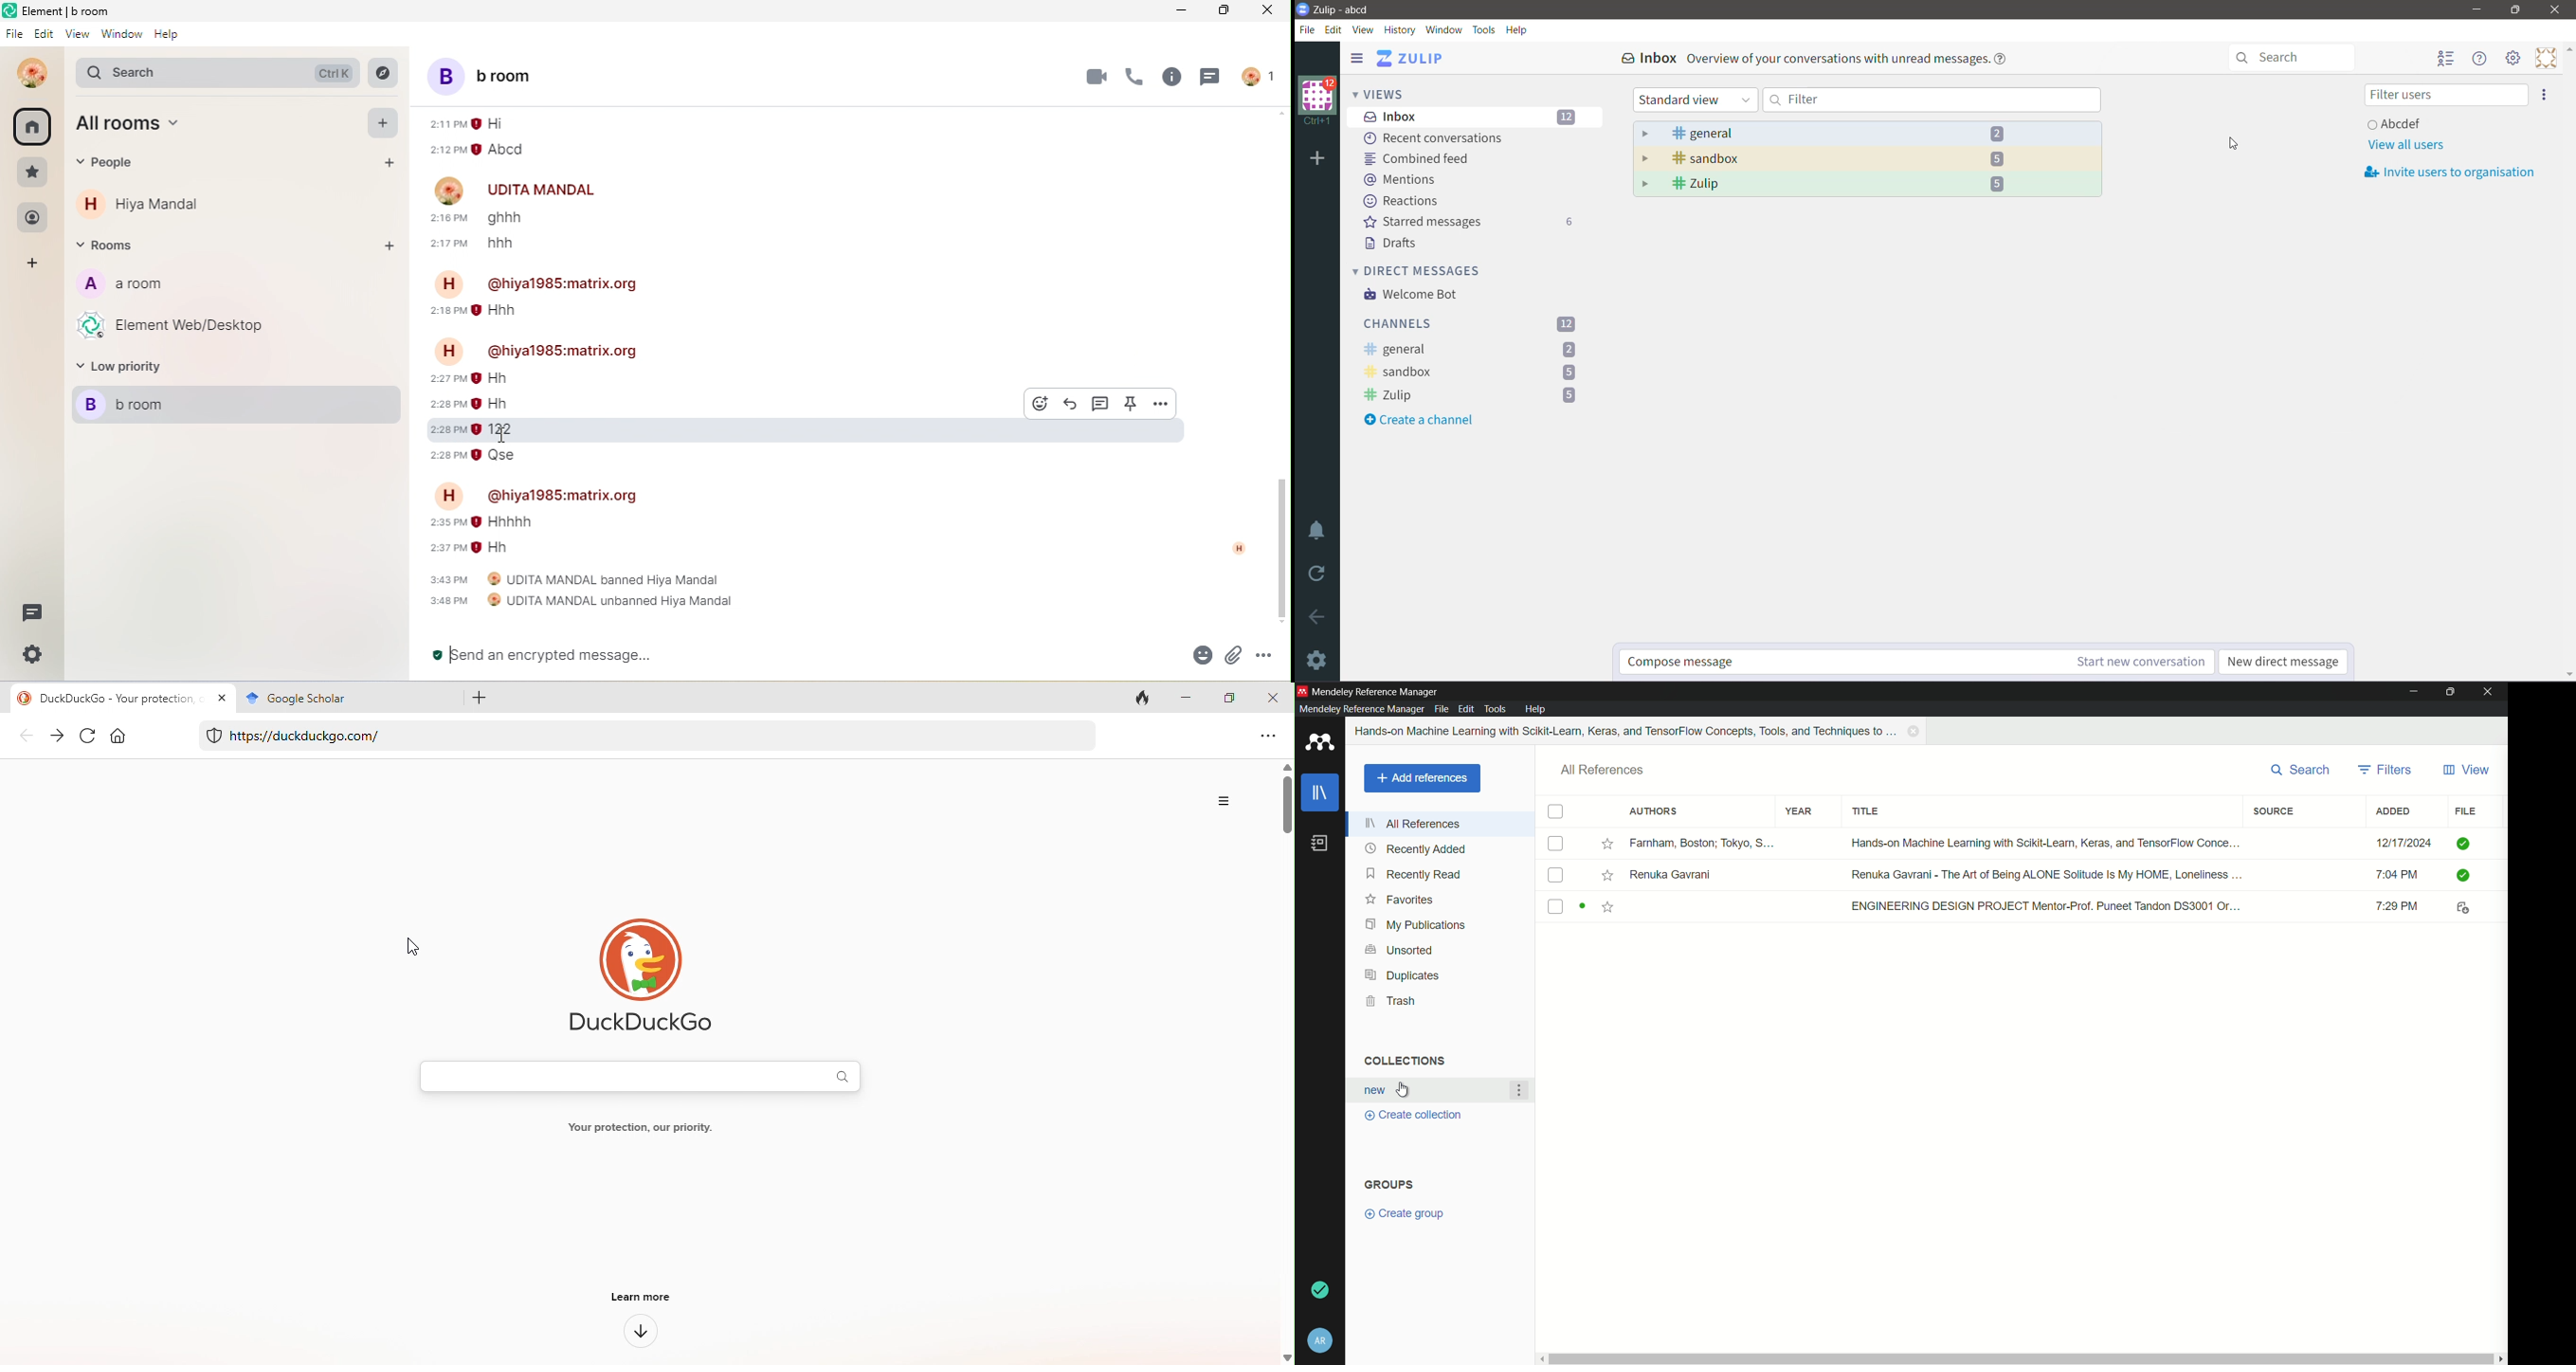 This screenshot has height=1372, width=2576. What do you see at coordinates (1392, 1002) in the screenshot?
I see `trash` at bounding box center [1392, 1002].